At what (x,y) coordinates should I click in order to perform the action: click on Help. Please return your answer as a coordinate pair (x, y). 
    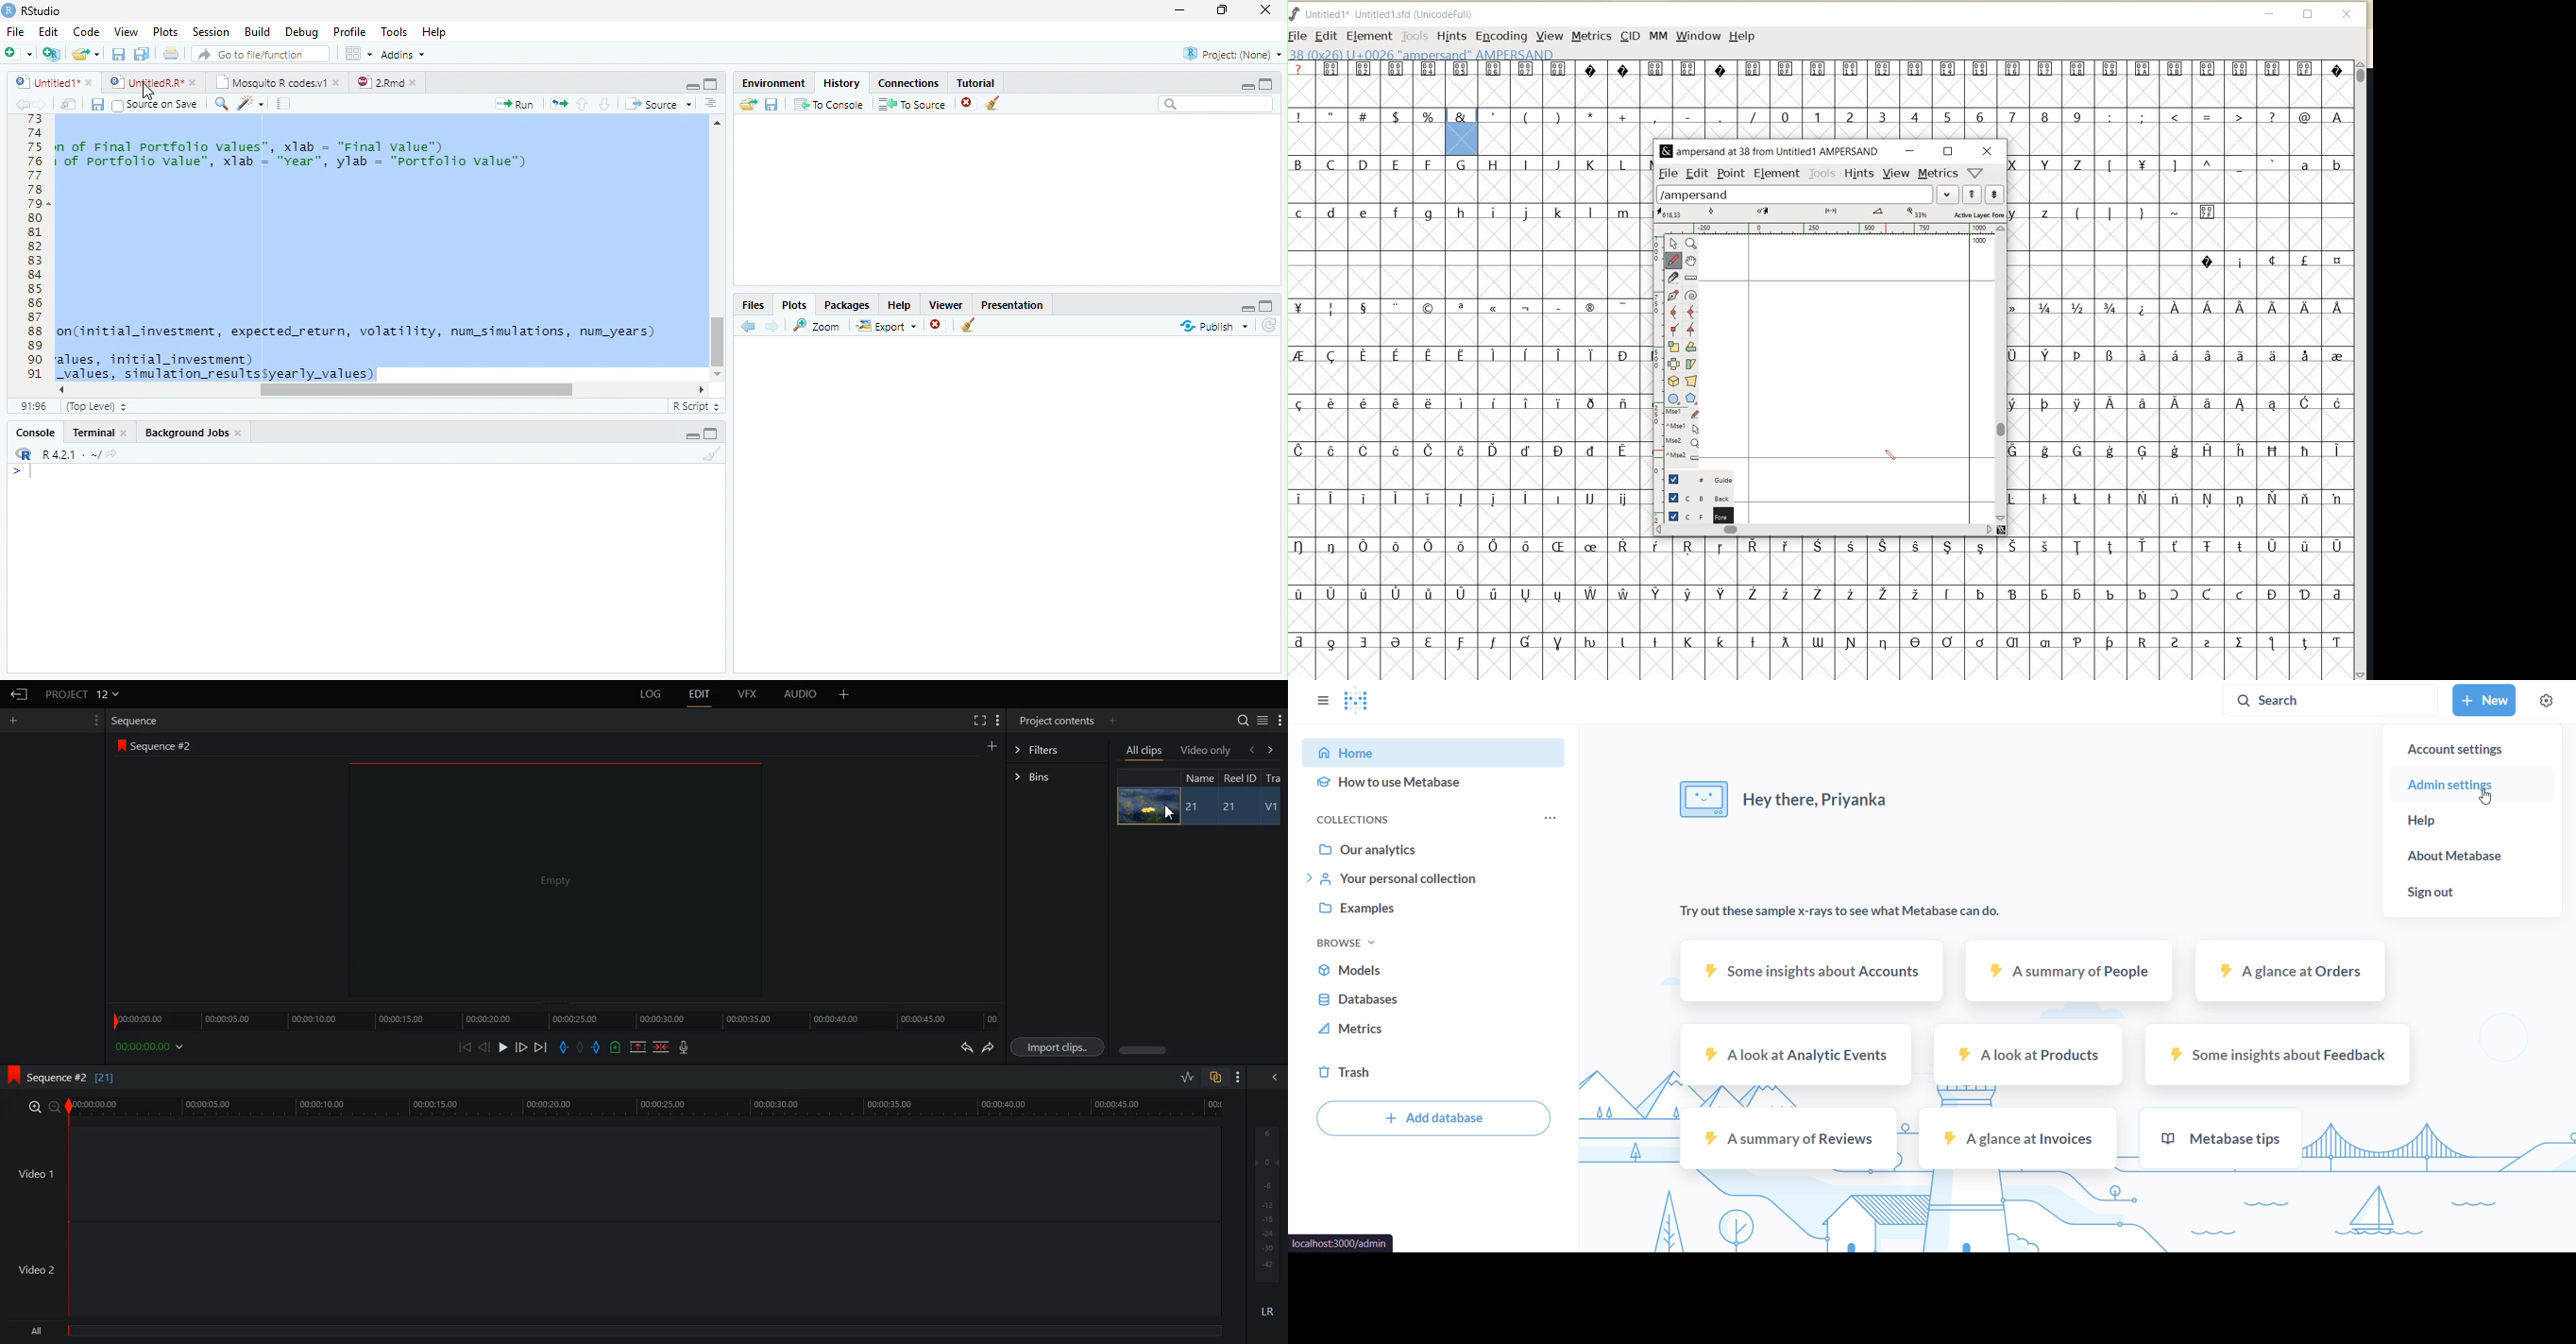
    Looking at the image, I should click on (436, 33).